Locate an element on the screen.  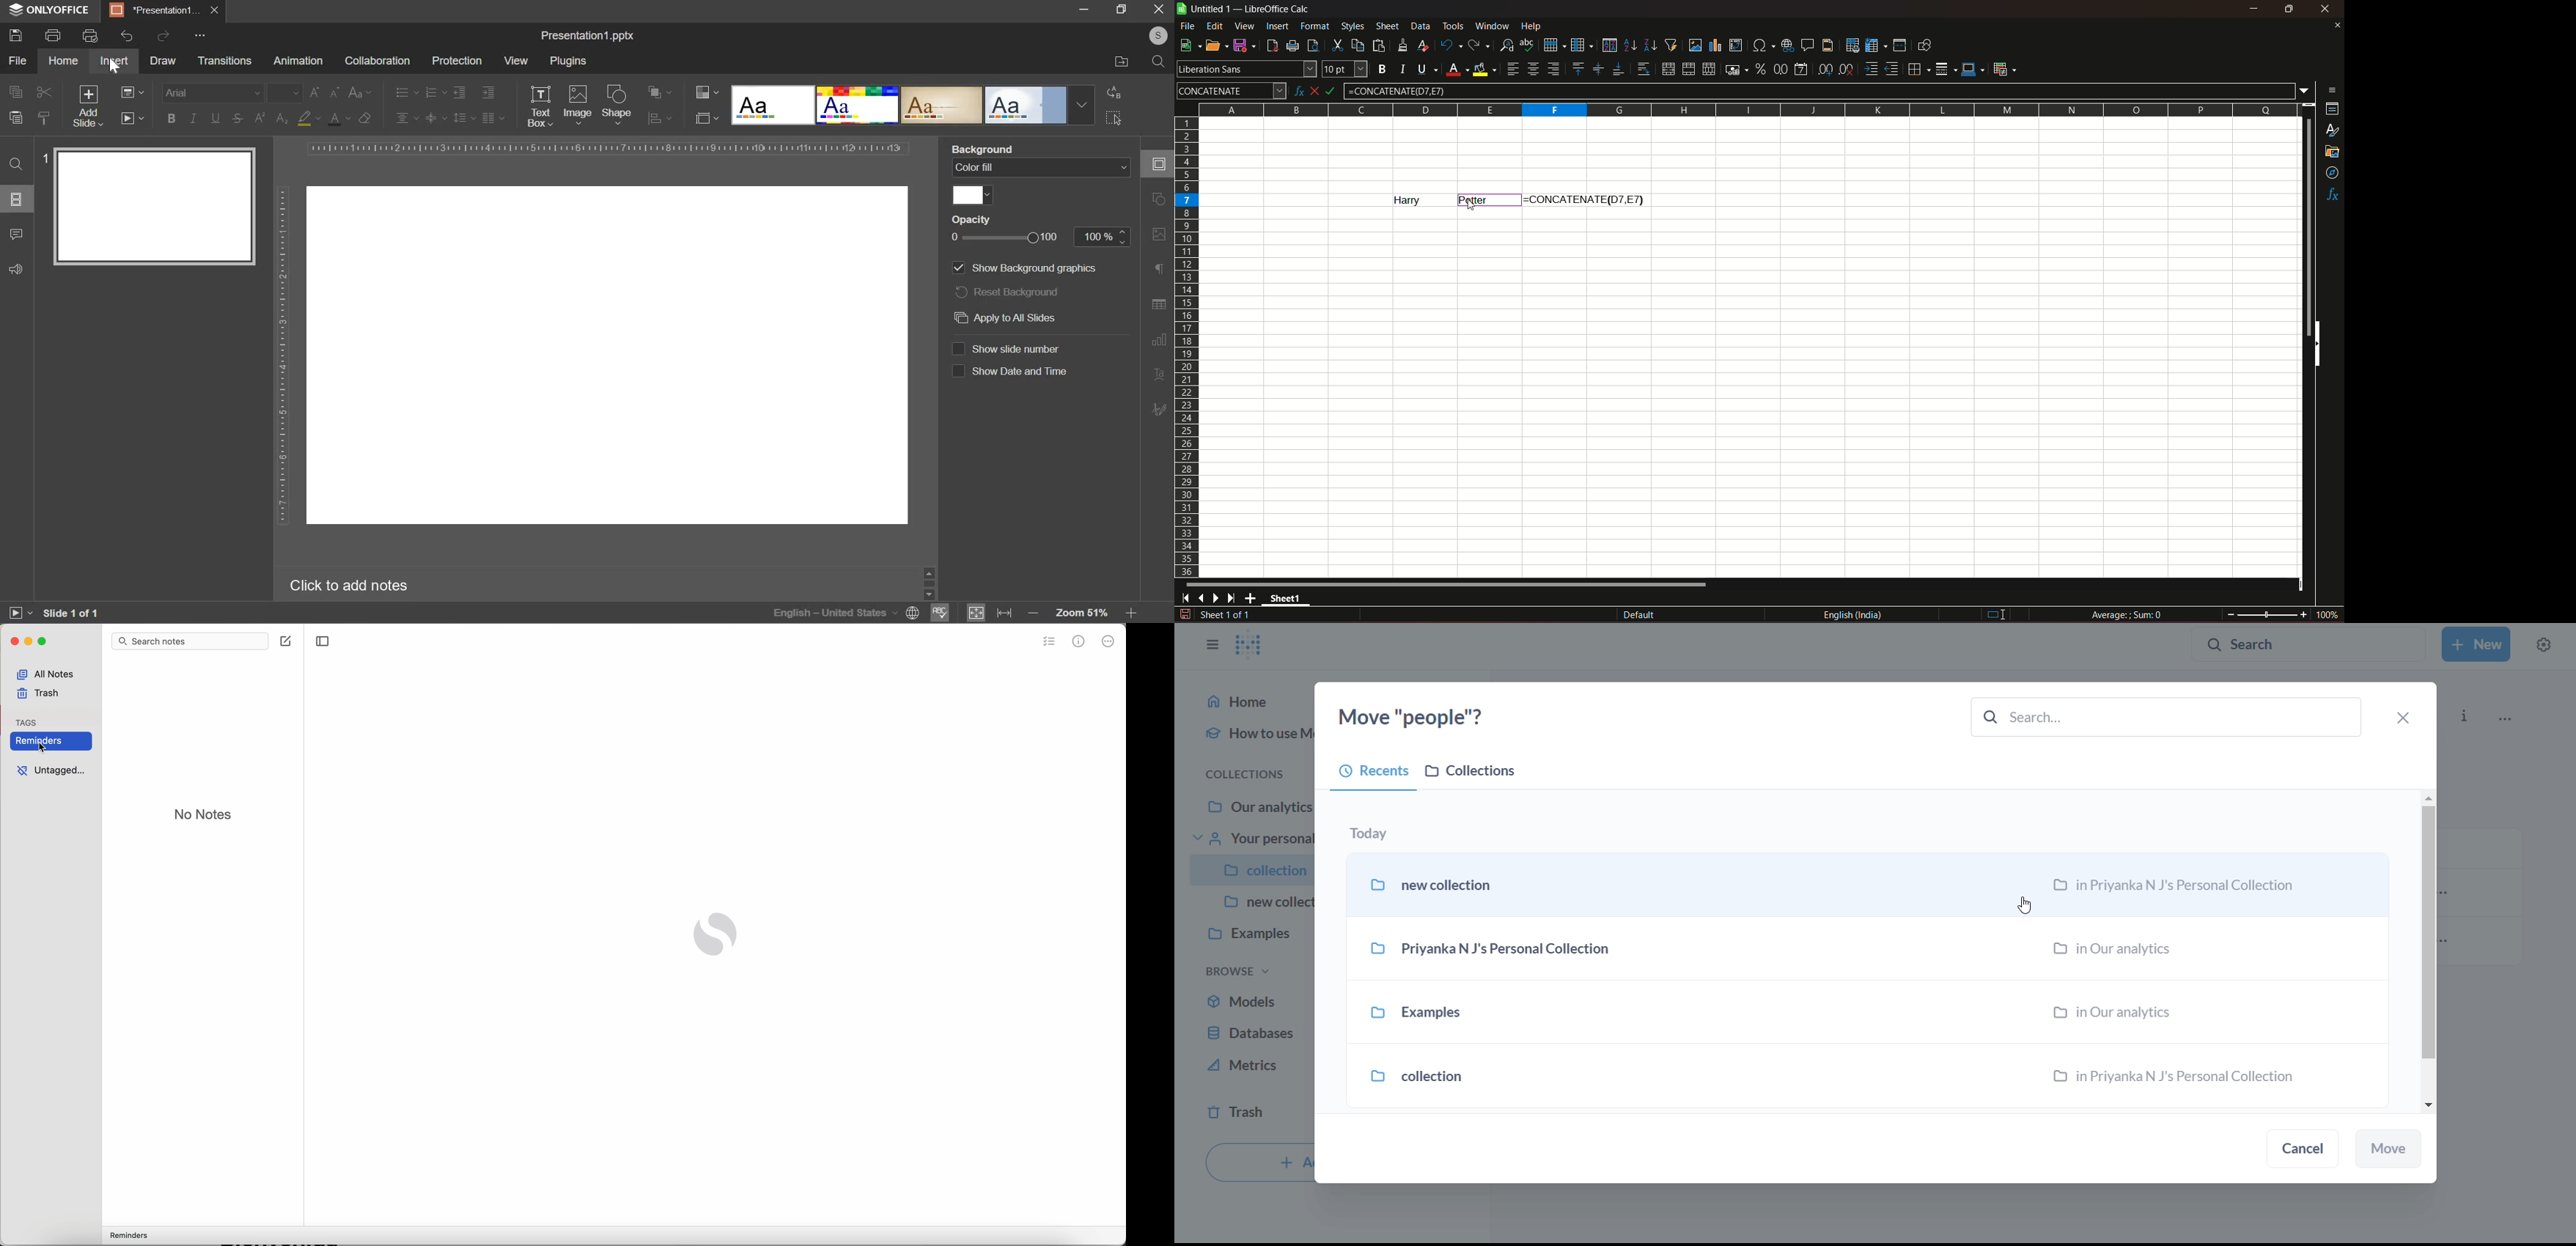
apply to all slides is located at coordinates (1008, 317).